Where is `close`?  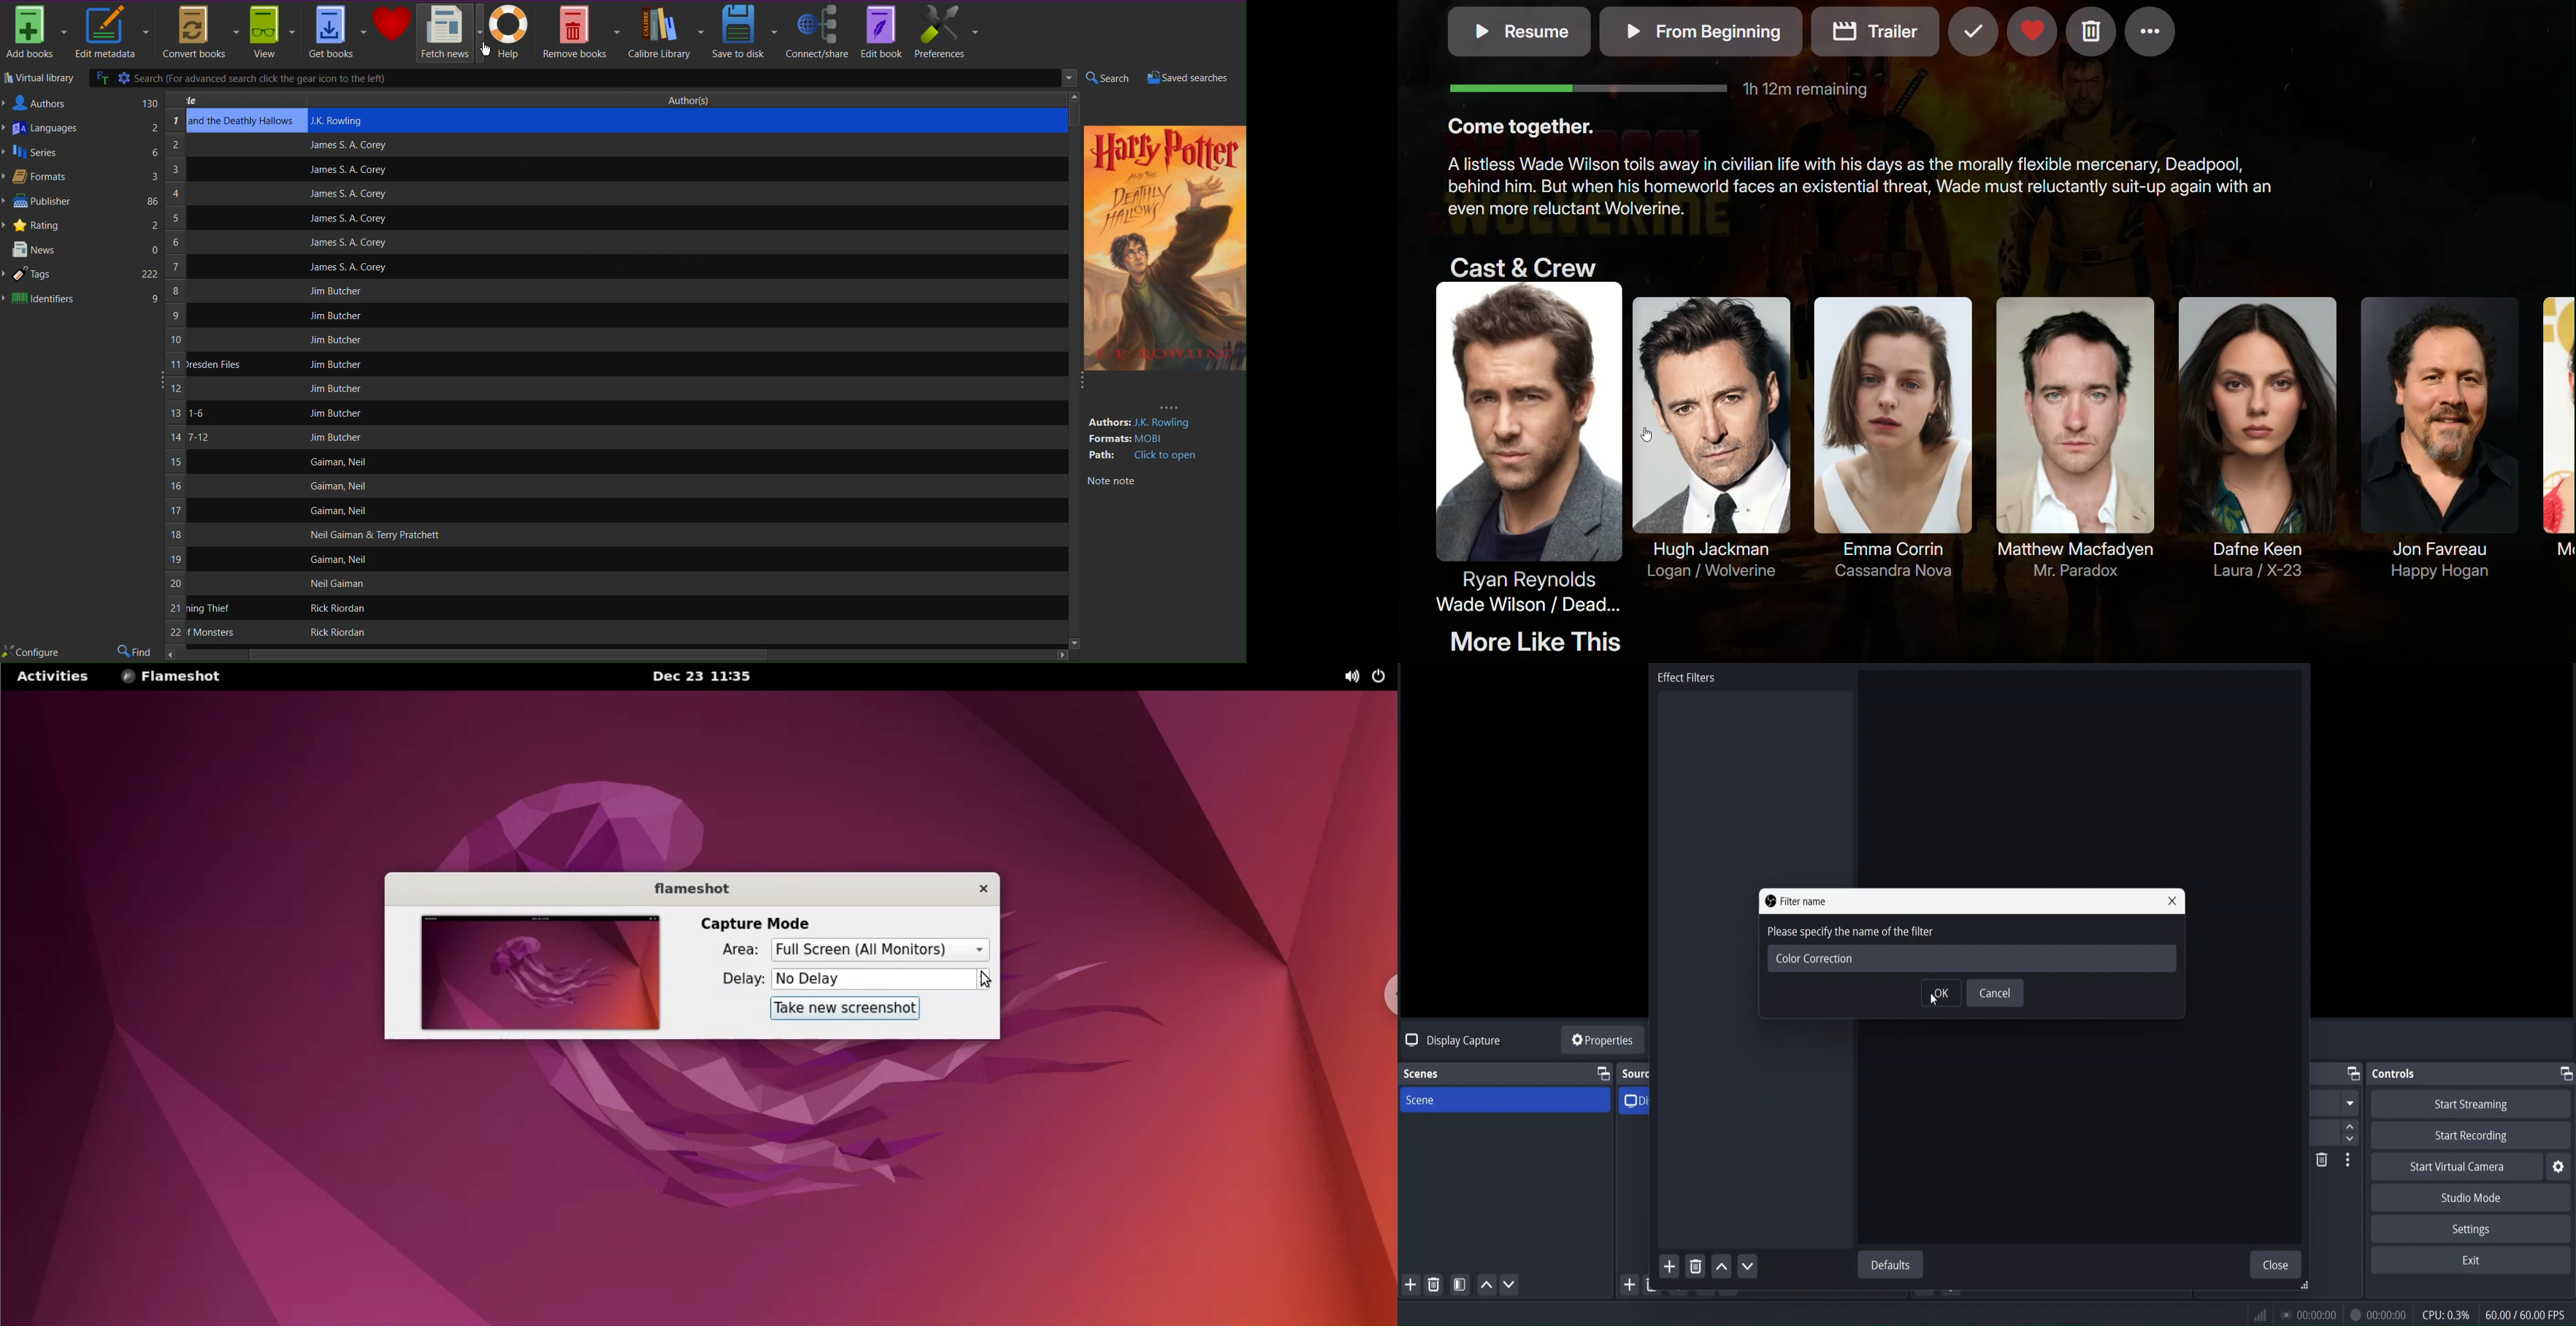
close is located at coordinates (978, 890).